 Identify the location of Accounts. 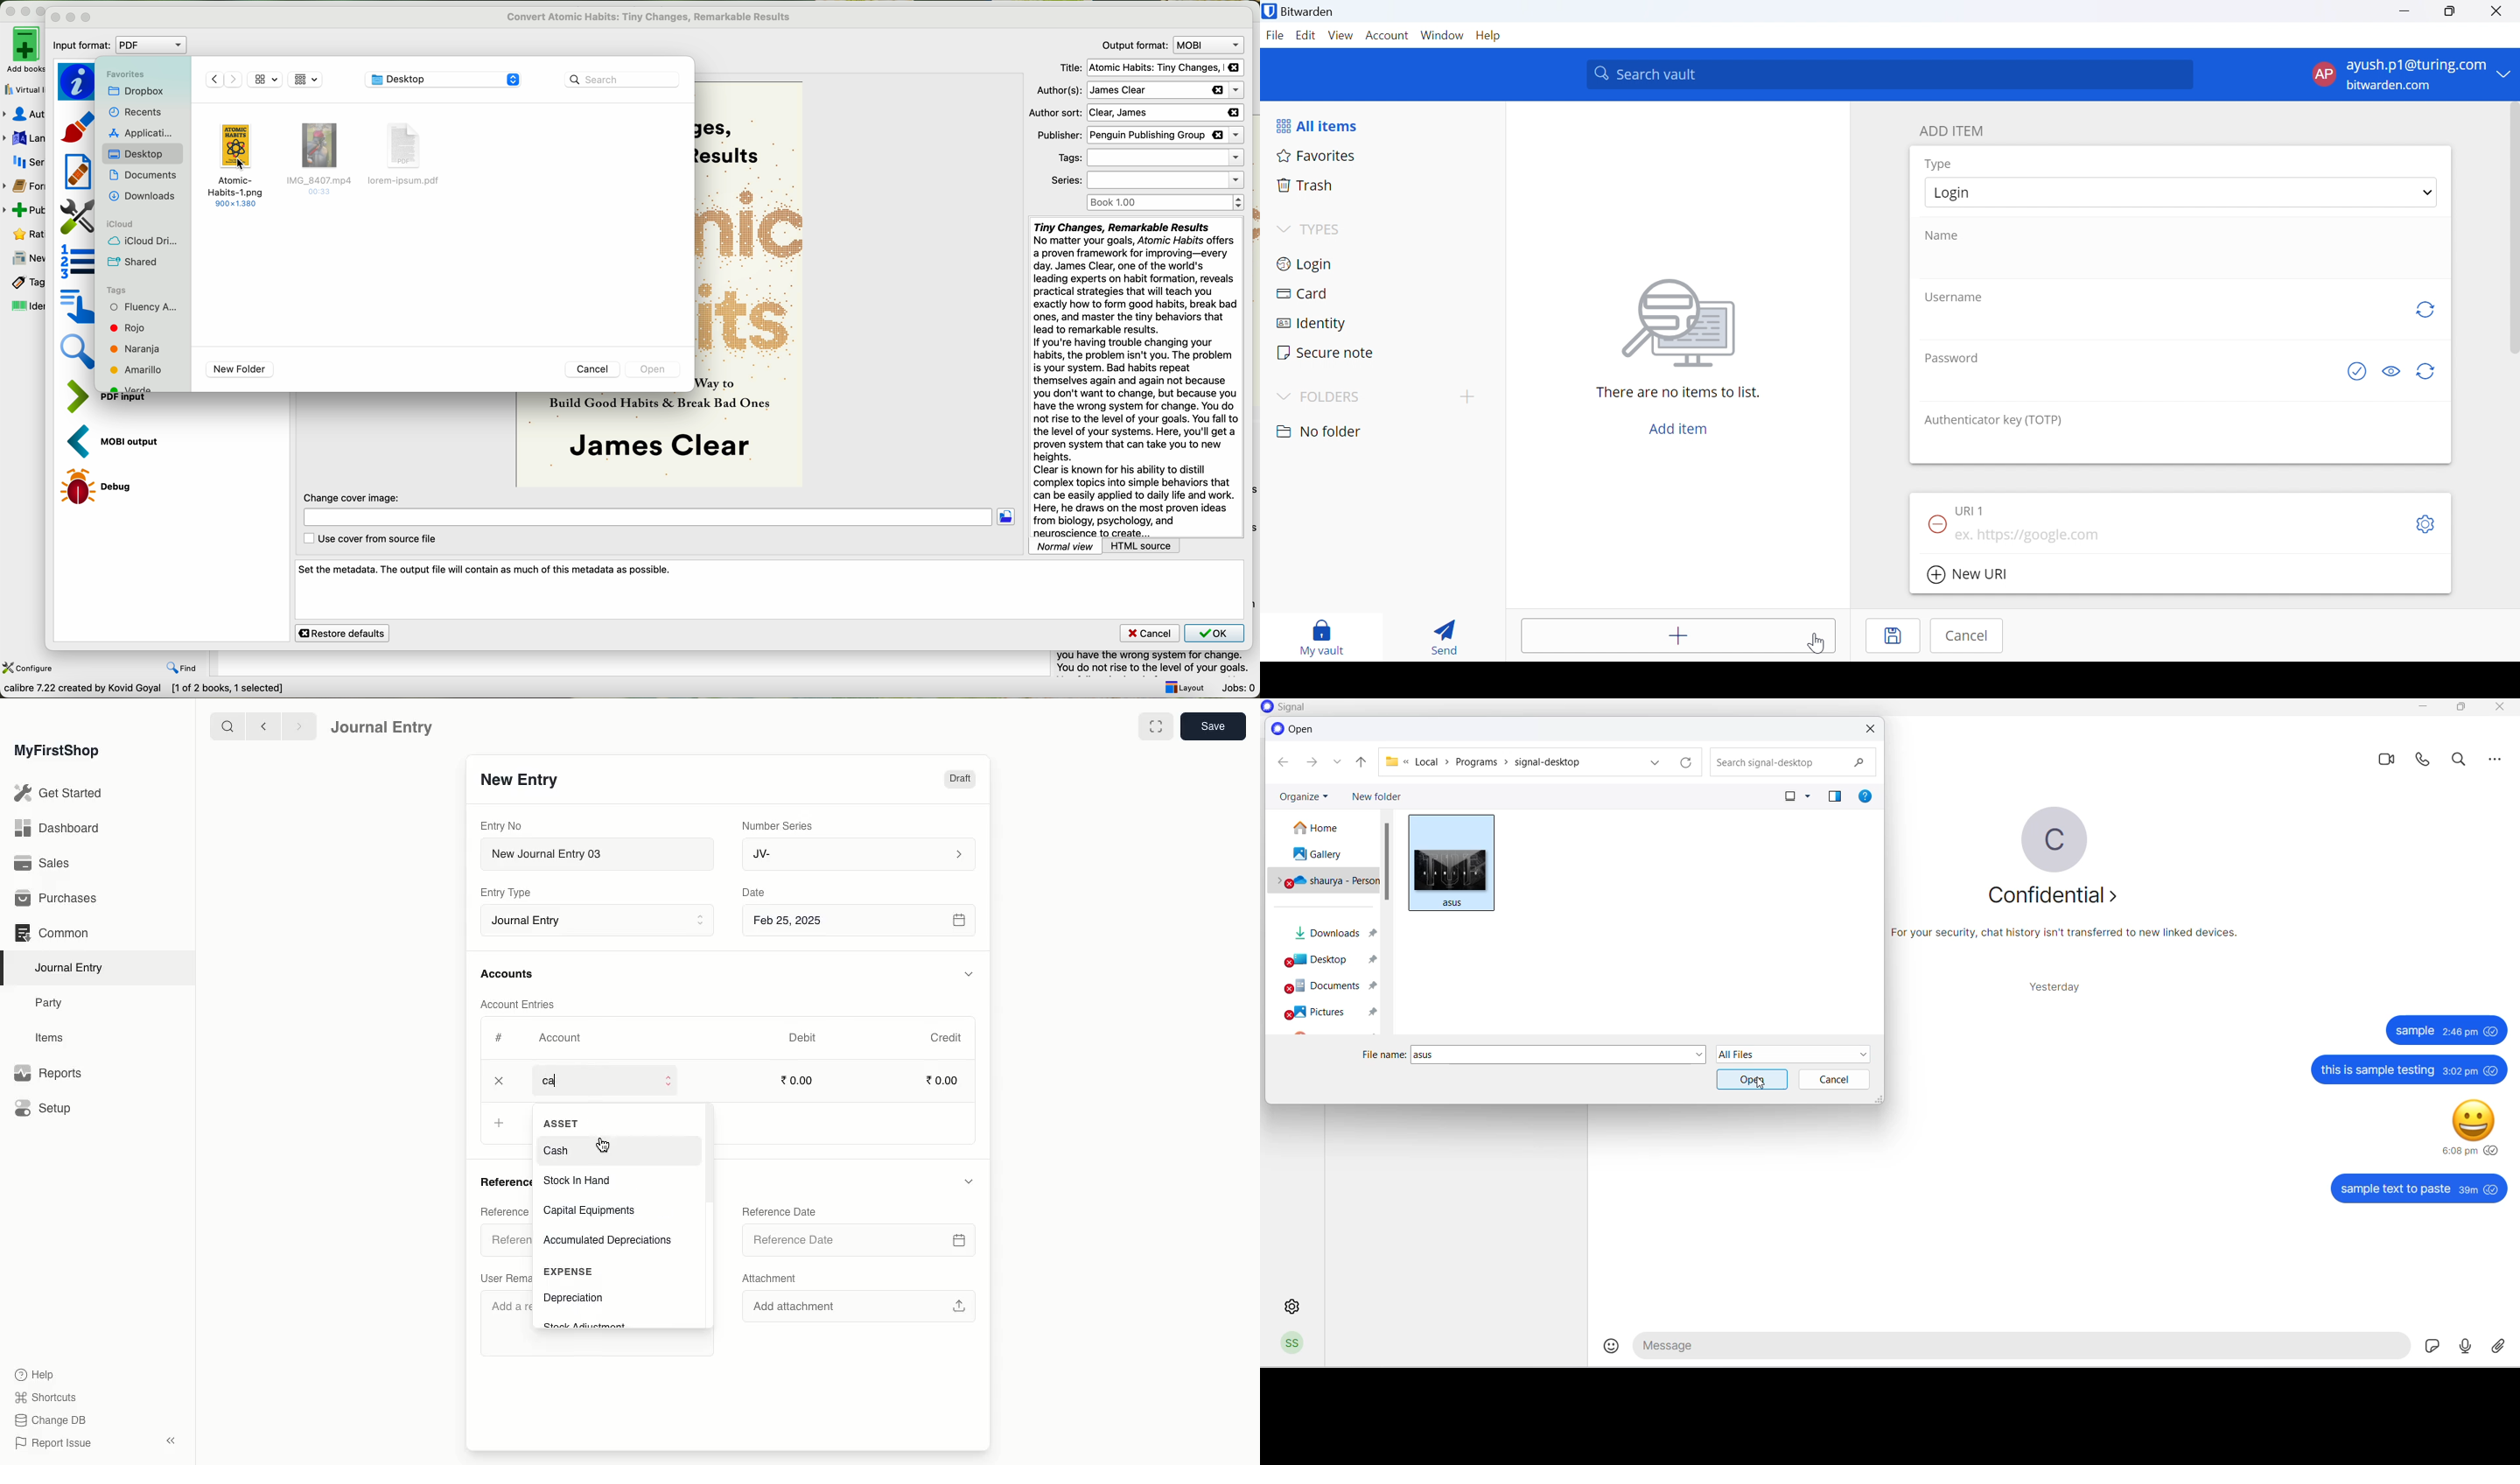
(508, 974).